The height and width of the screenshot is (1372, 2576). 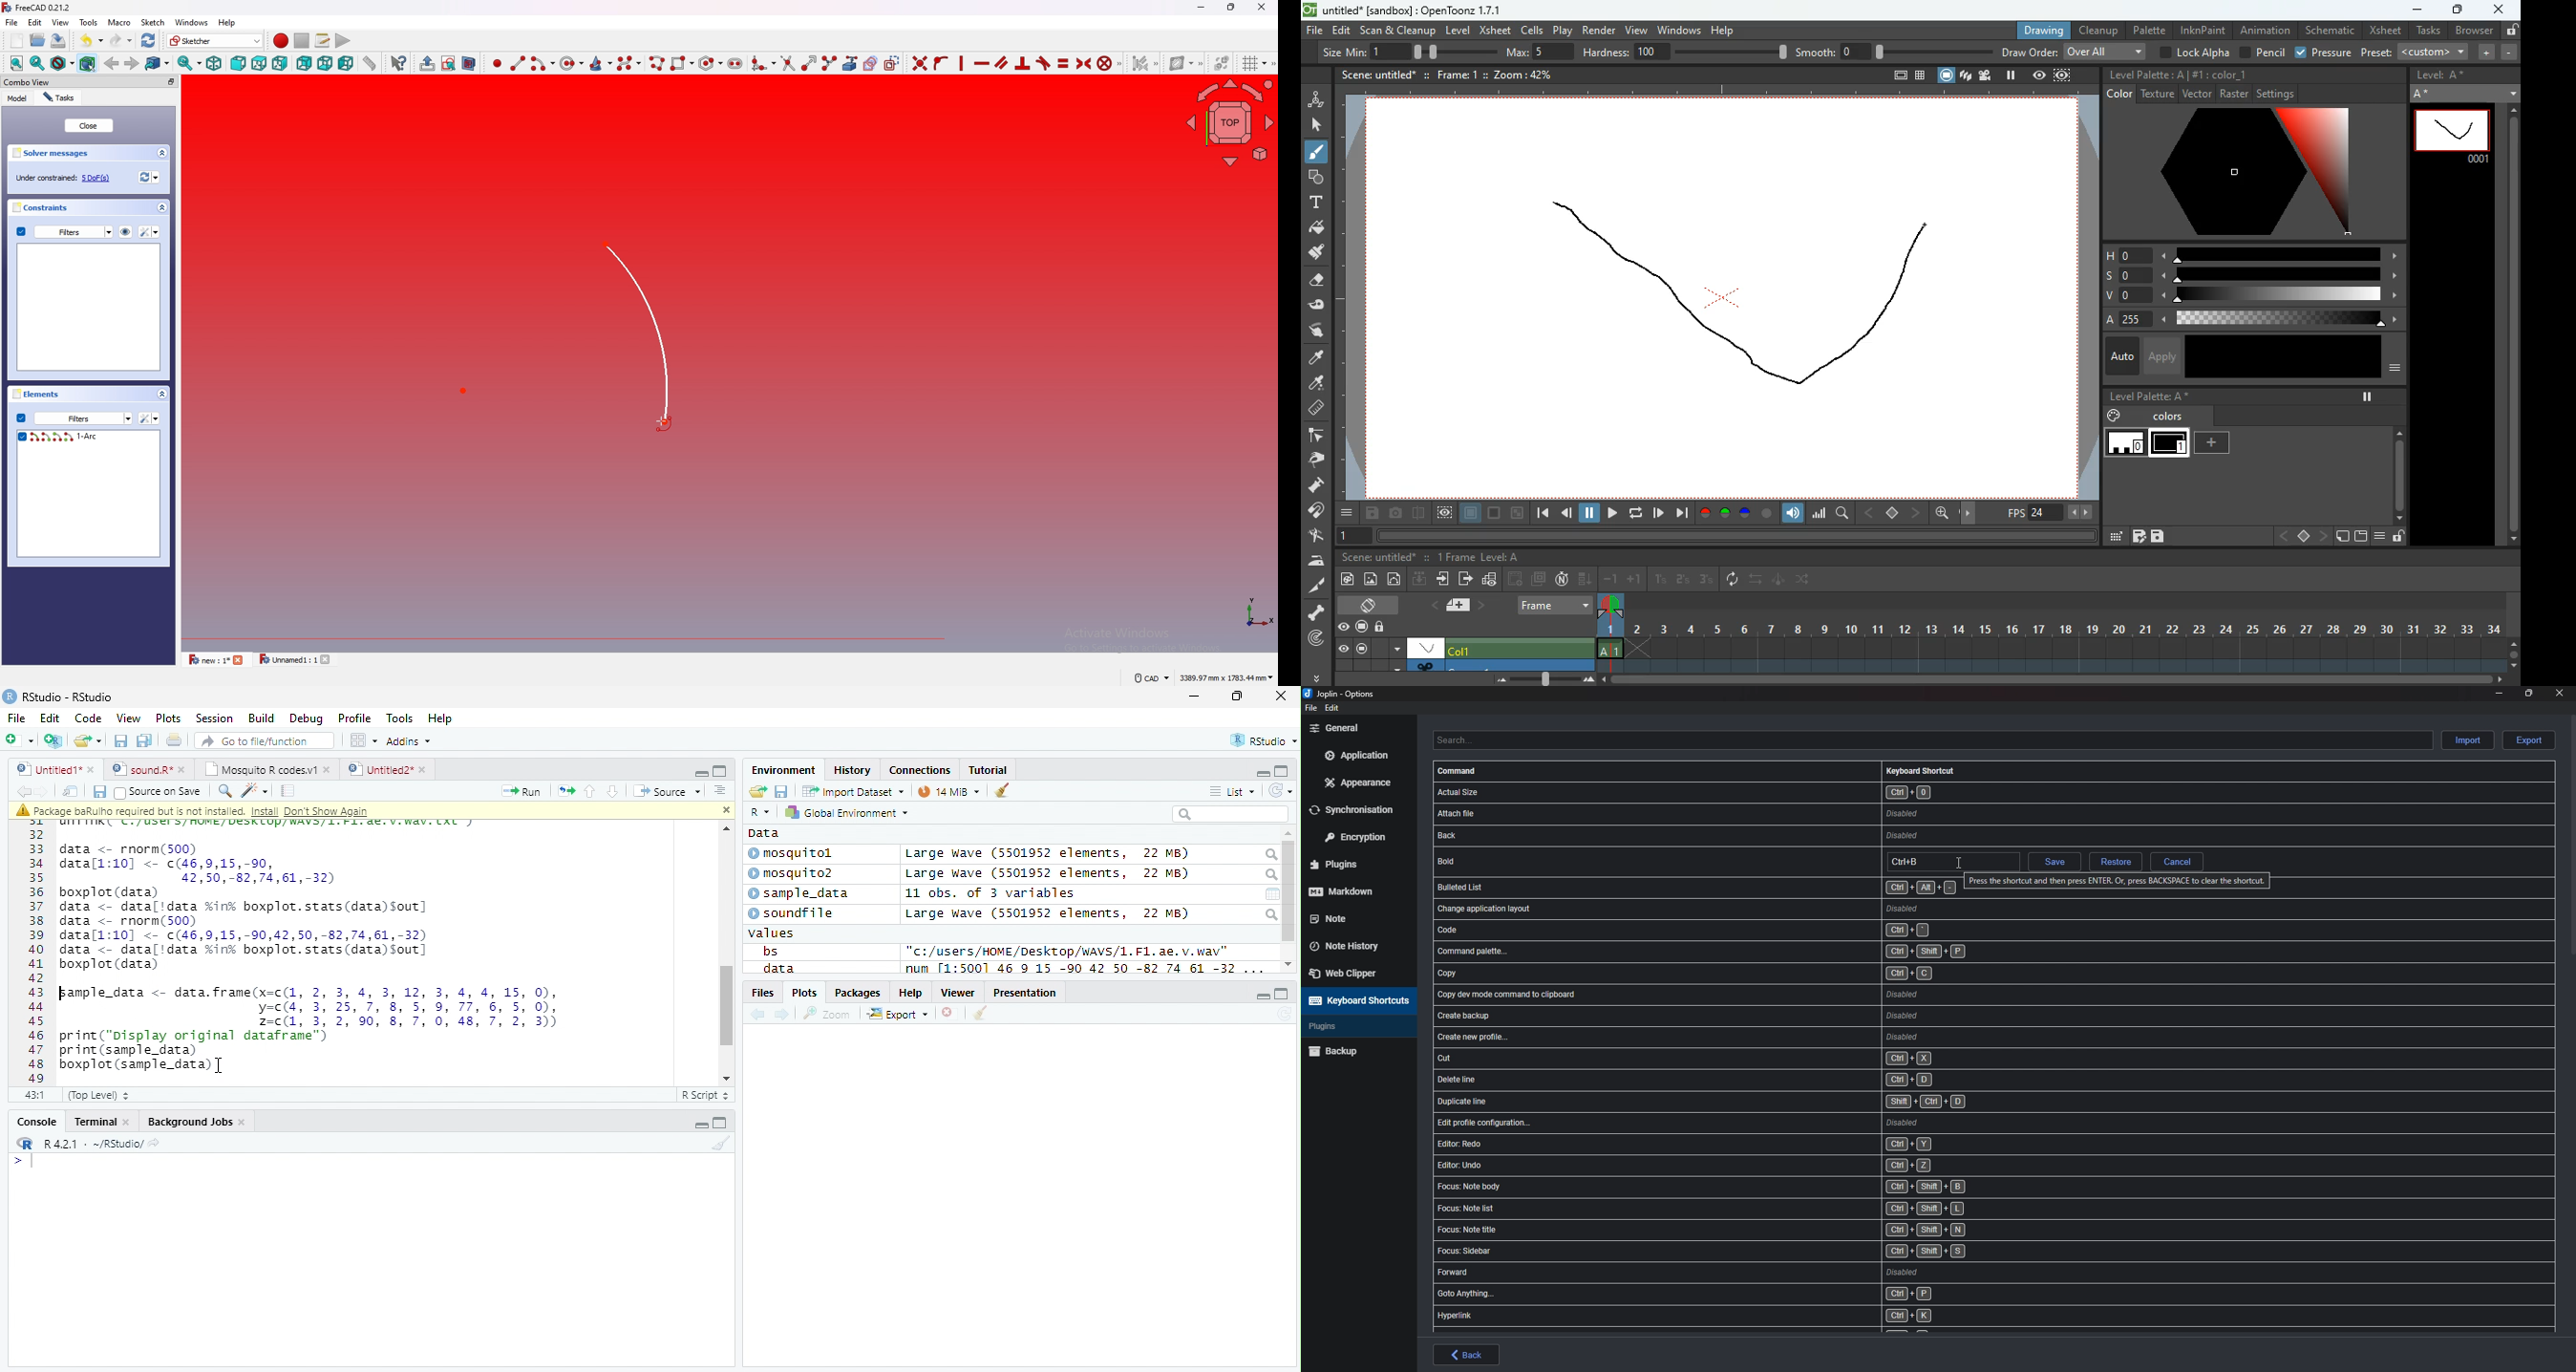 I want to click on shortcut, so click(x=1744, y=907).